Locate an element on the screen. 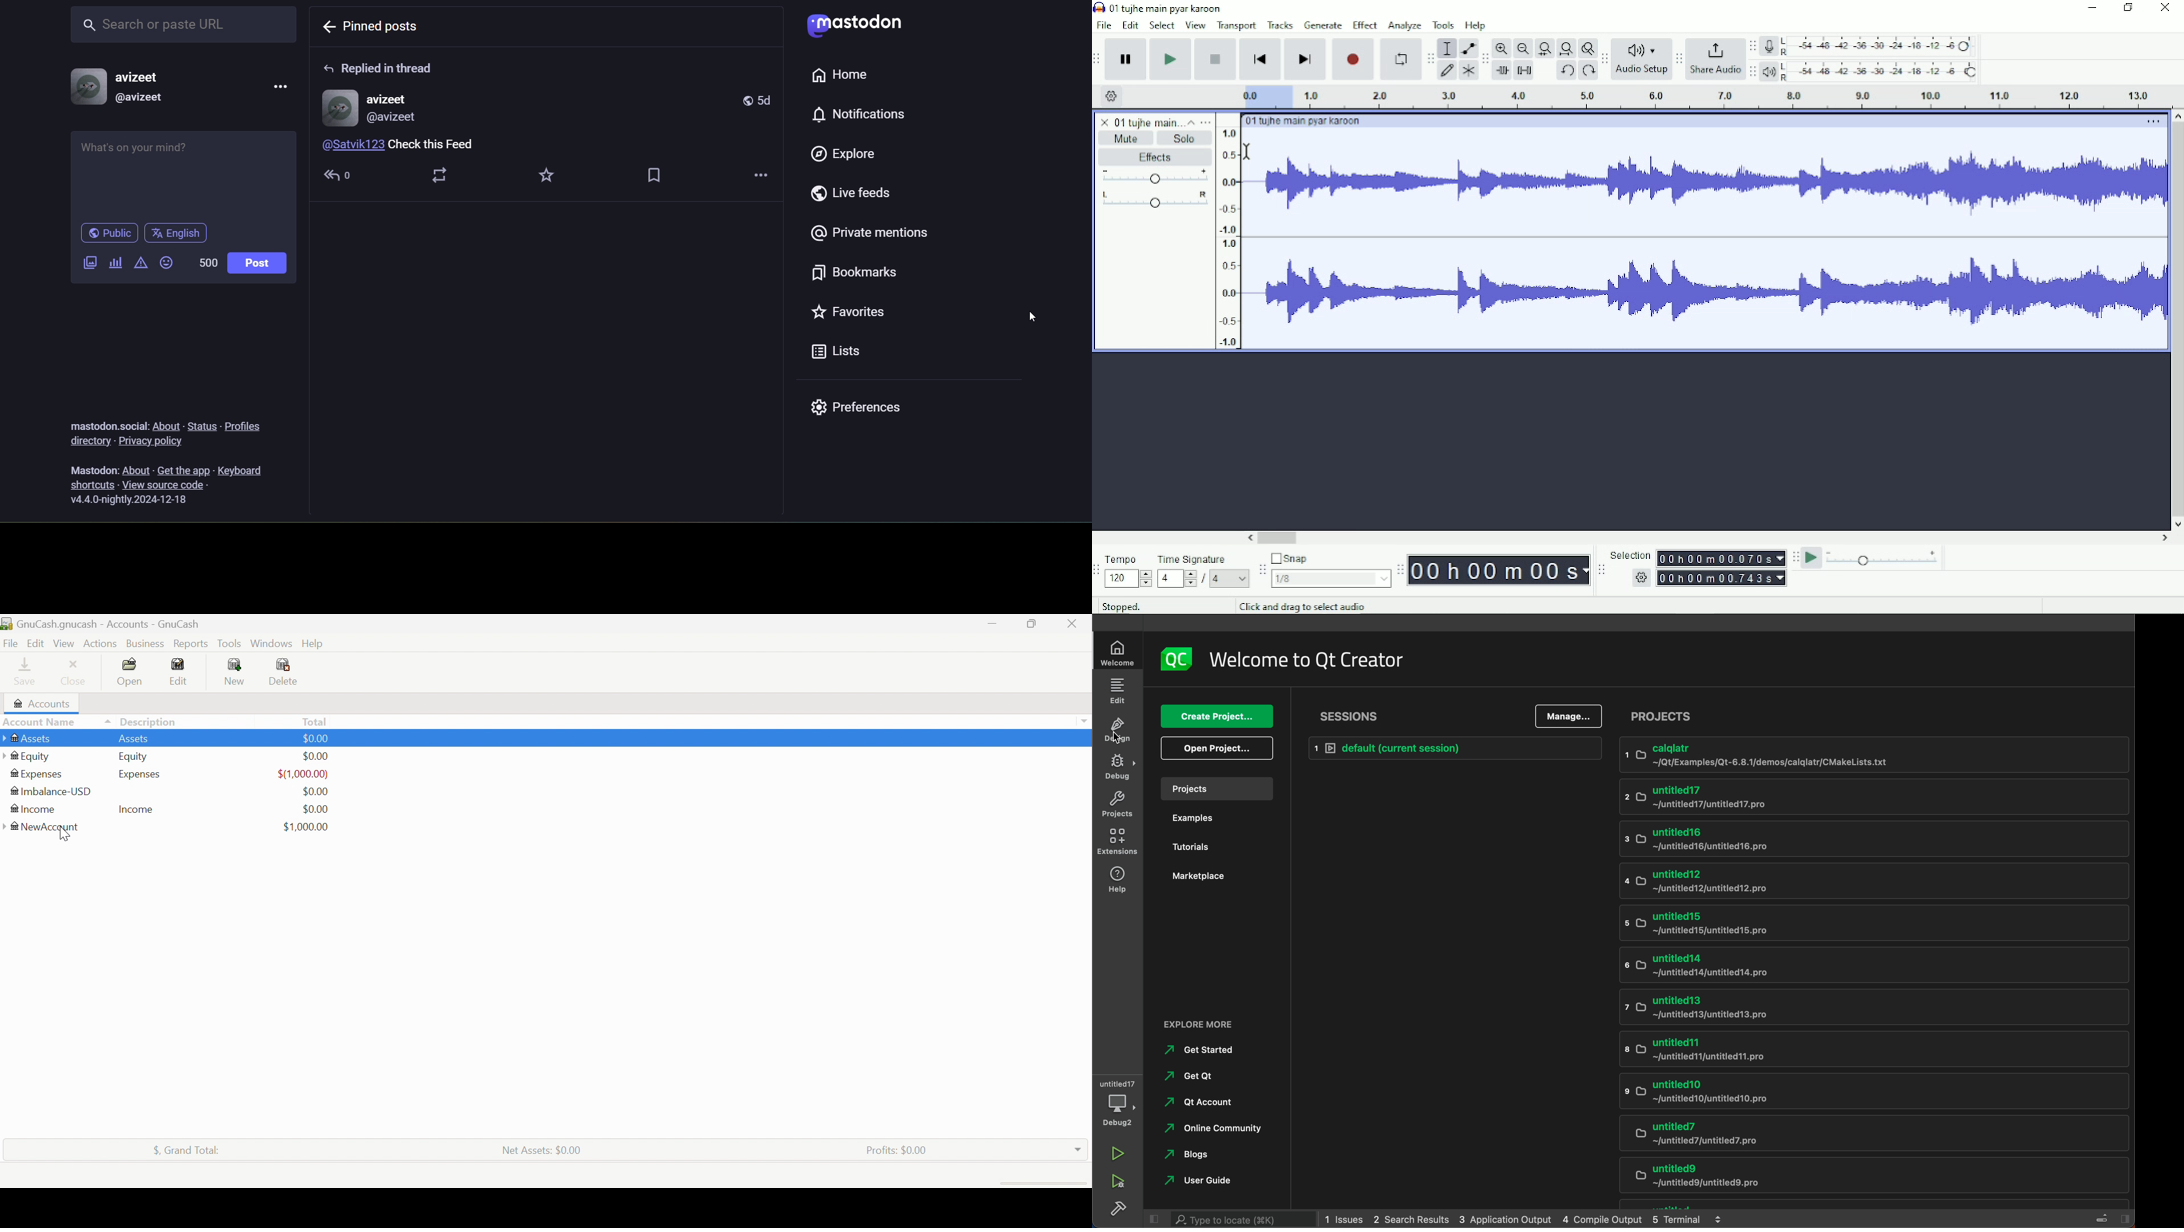 Image resolution: width=2184 pixels, height=1232 pixels. @username is located at coordinates (143, 100).